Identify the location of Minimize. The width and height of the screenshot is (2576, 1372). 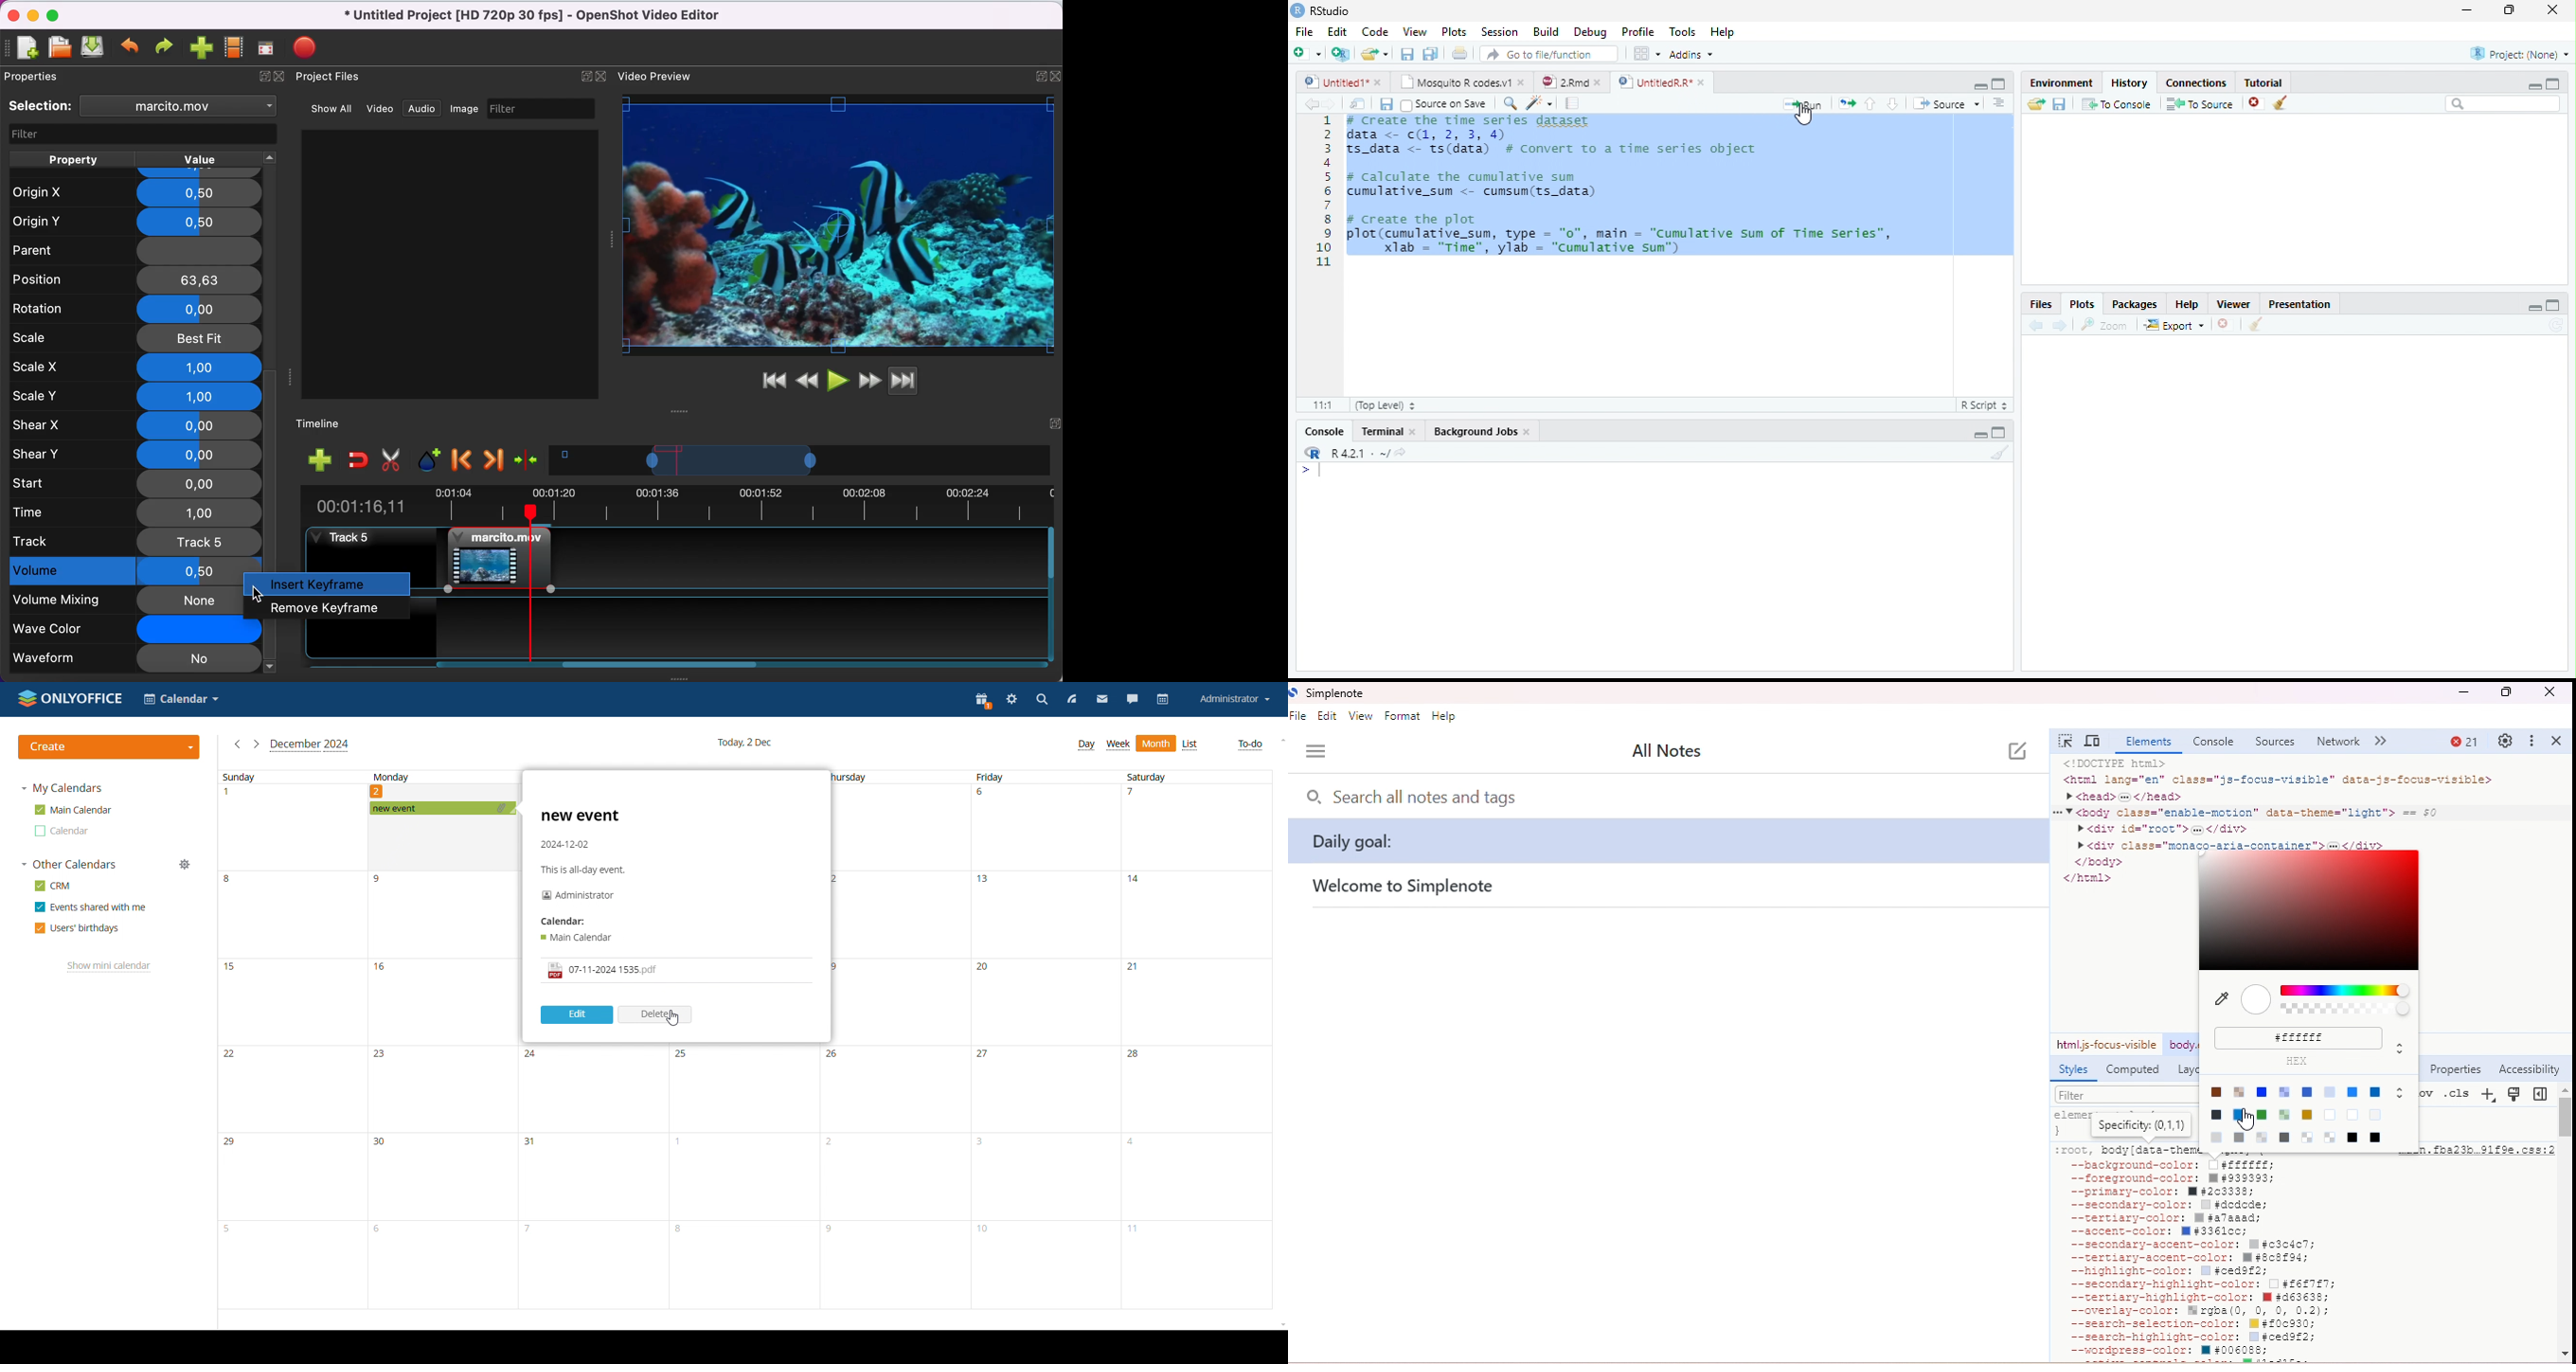
(1979, 436).